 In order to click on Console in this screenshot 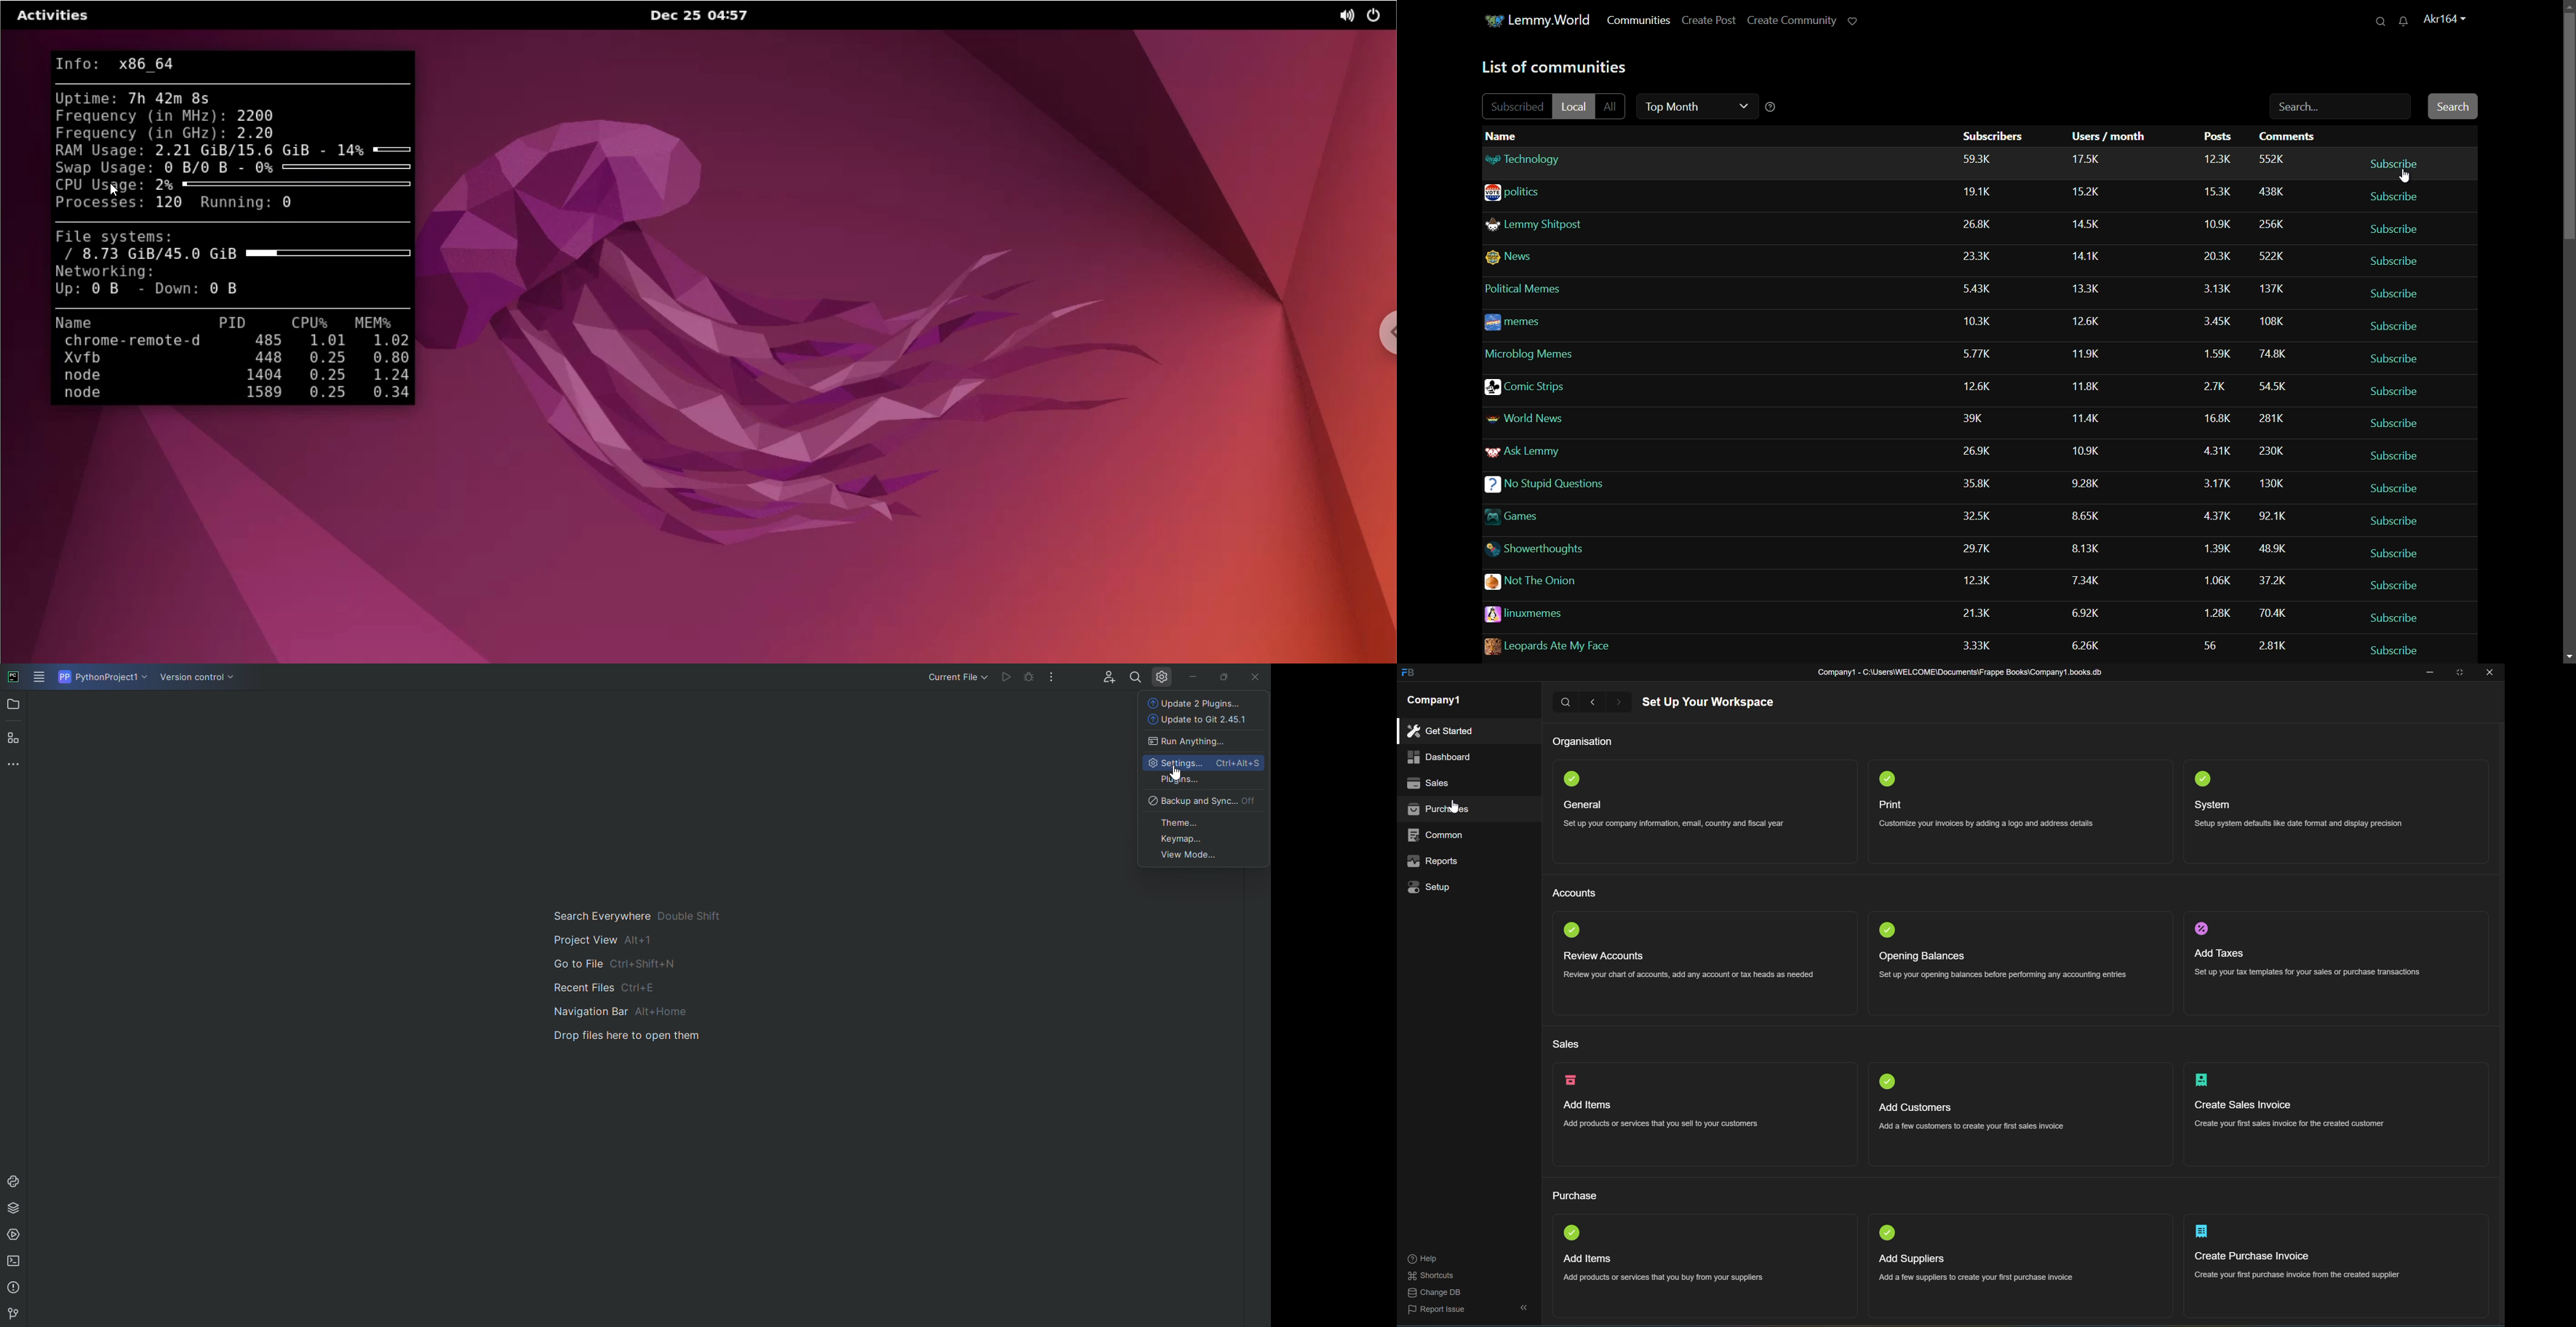, I will do `click(14, 1181)`.